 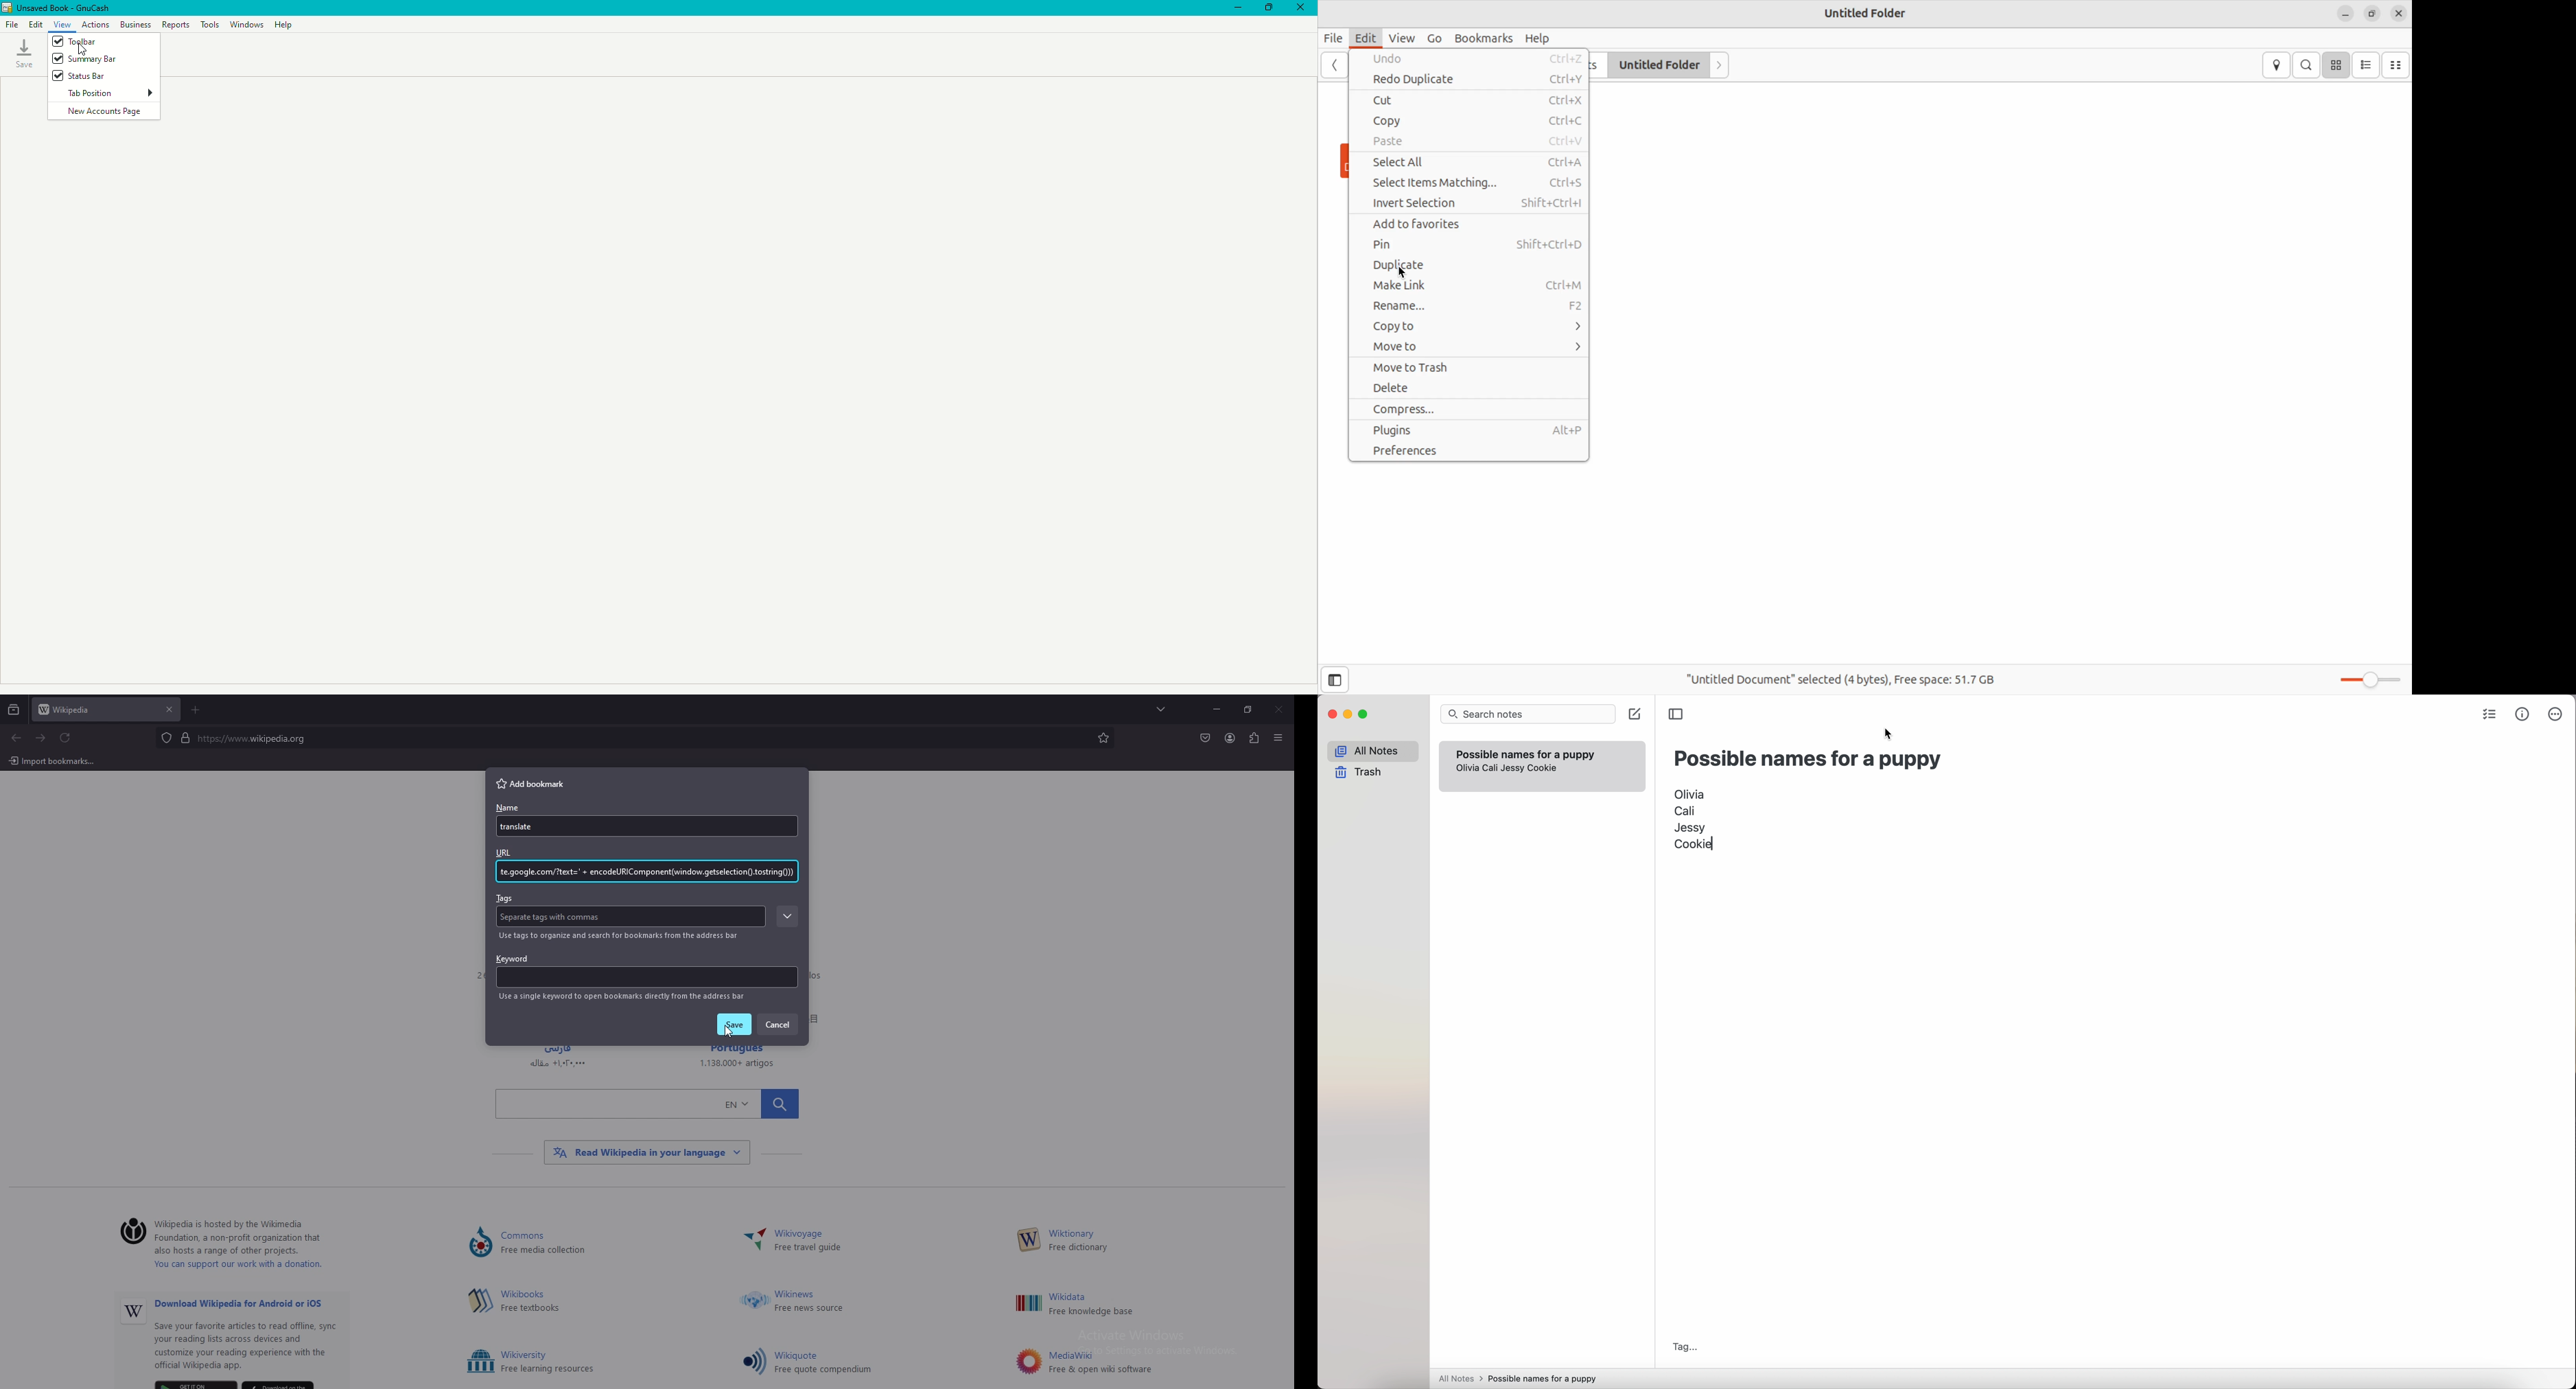 I want to click on forward, so click(x=41, y=738).